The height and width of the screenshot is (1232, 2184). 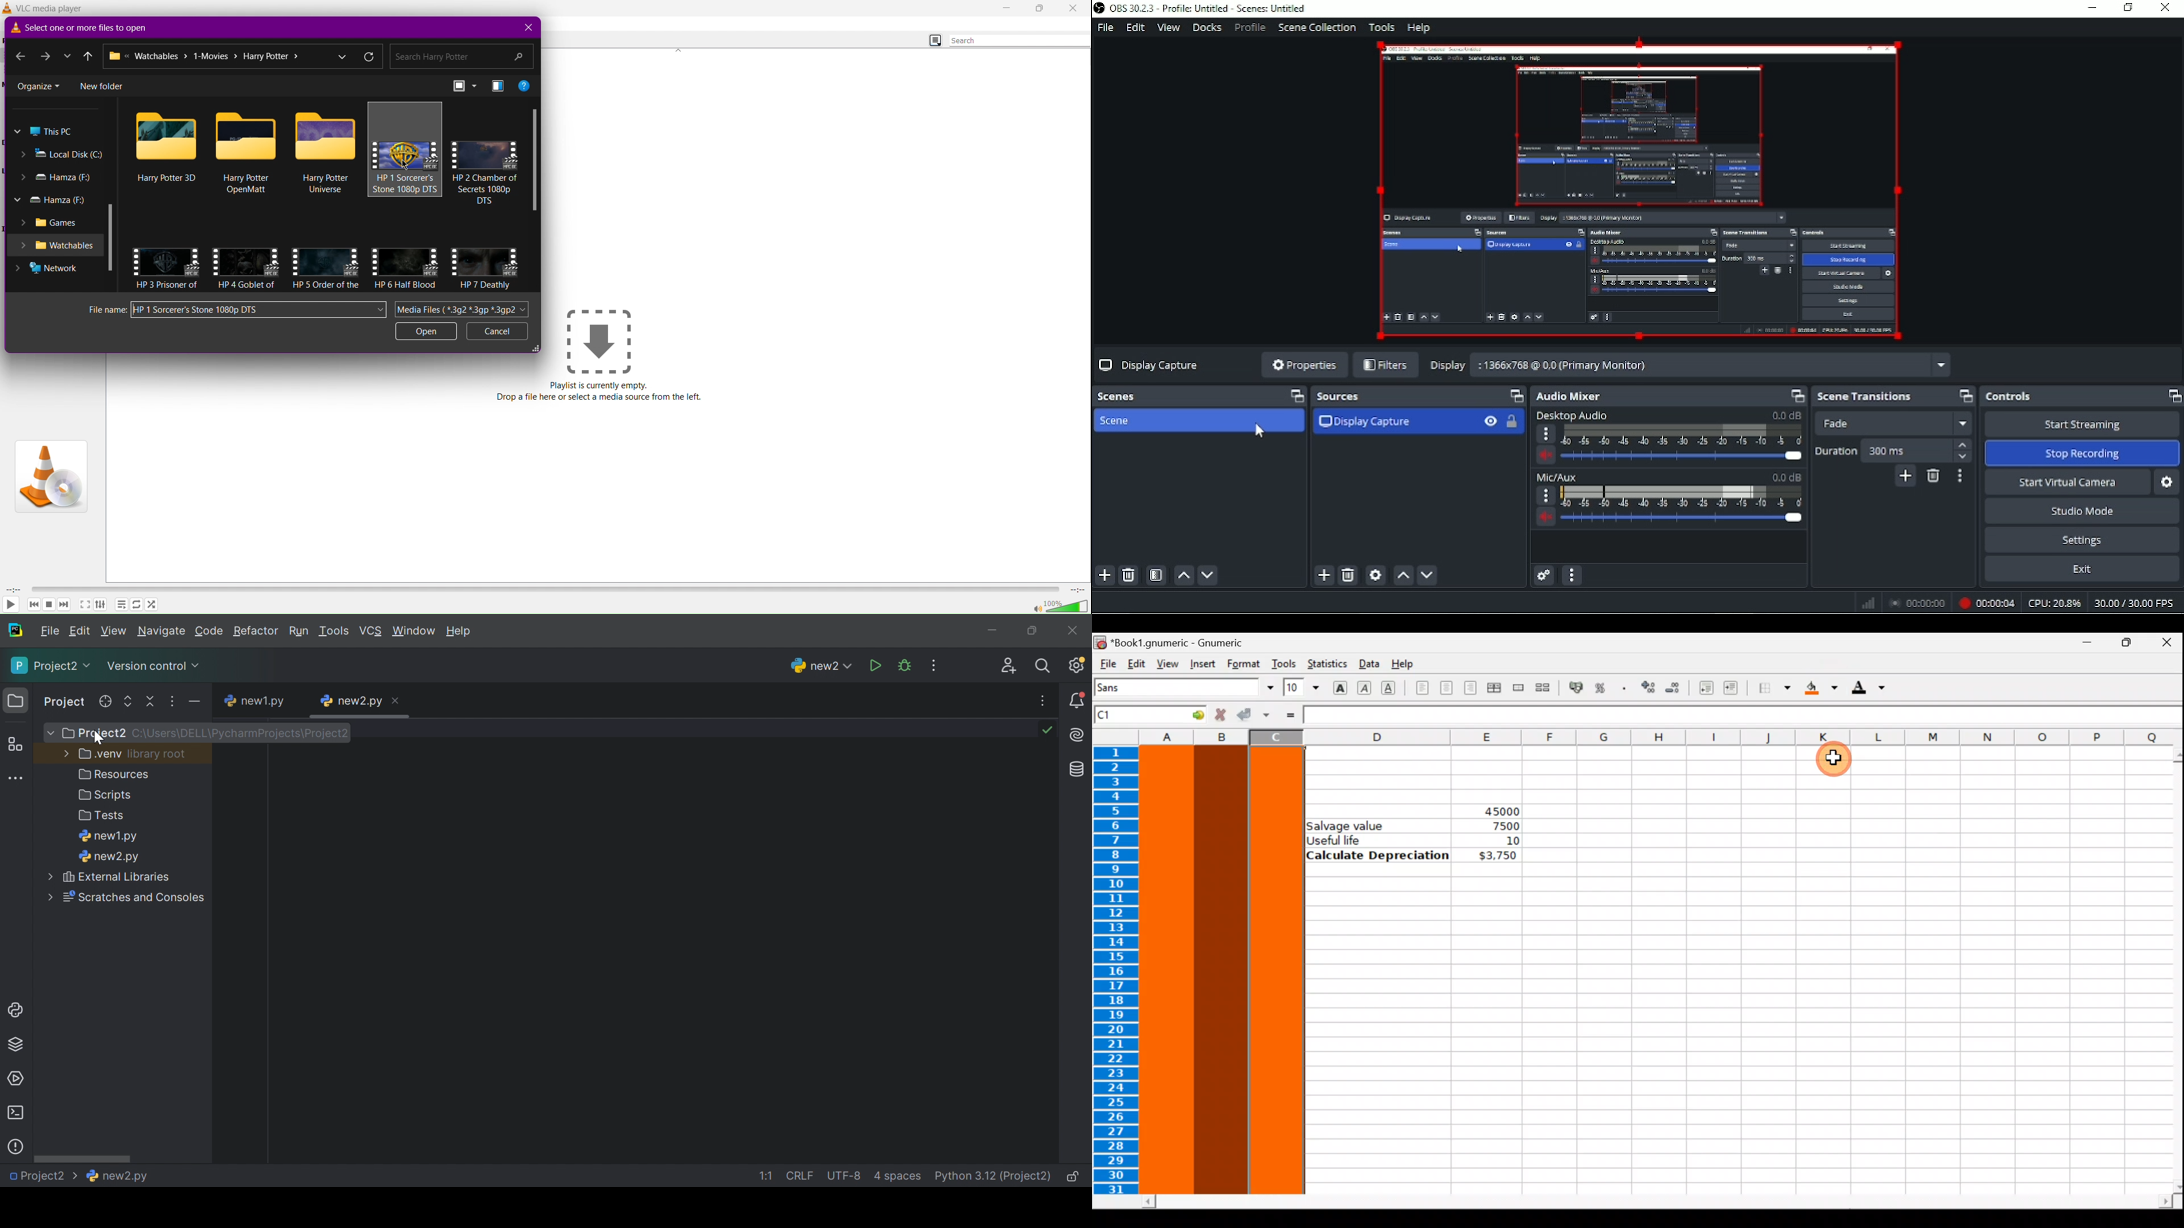 I want to click on Configure virtual camera, so click(x=2168, y=483).